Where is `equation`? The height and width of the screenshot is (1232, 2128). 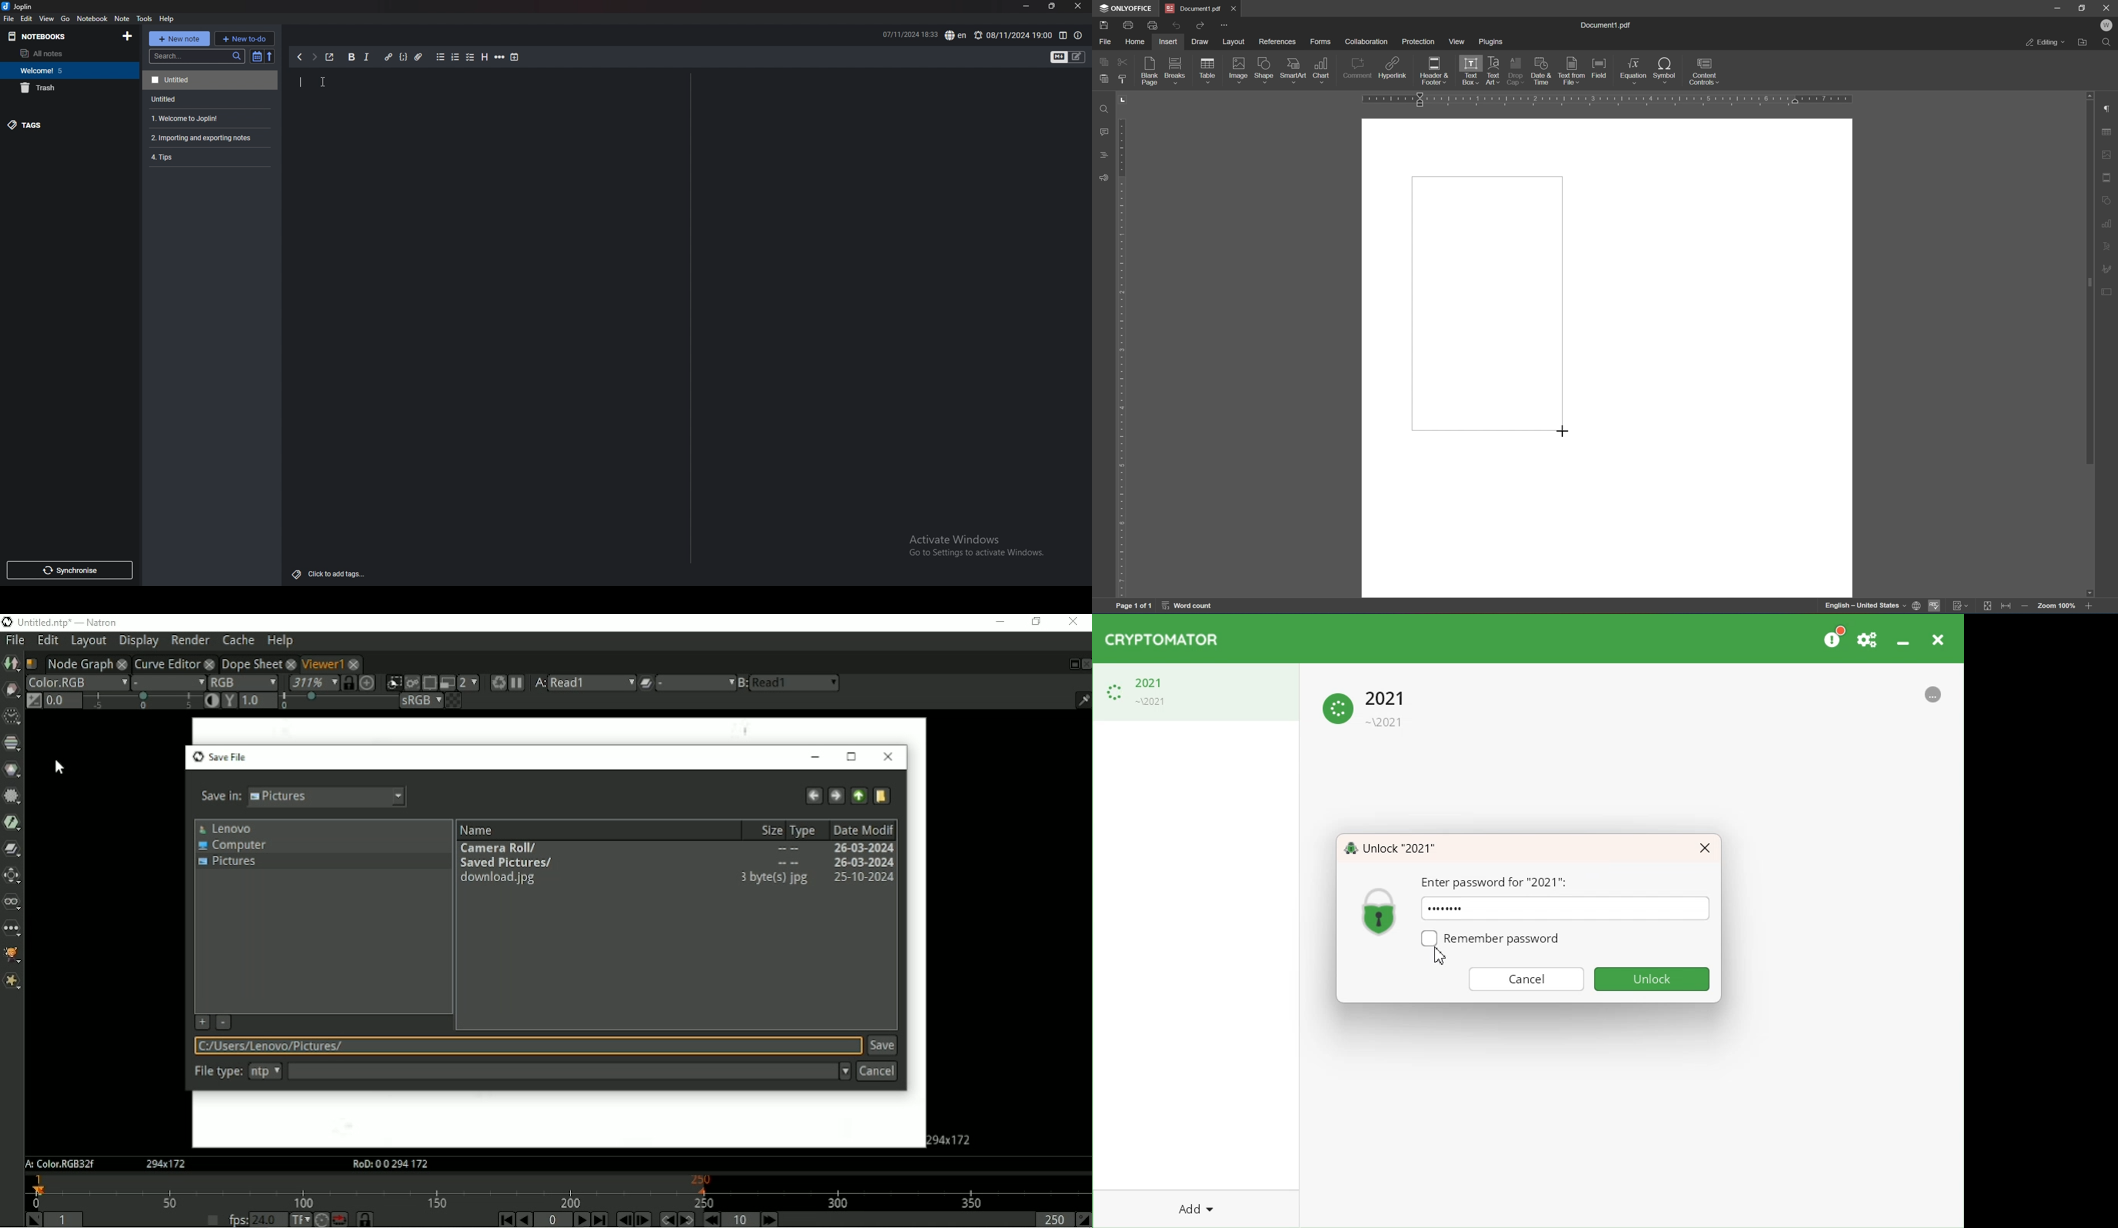
equation is located at coordinates (1633, 71).